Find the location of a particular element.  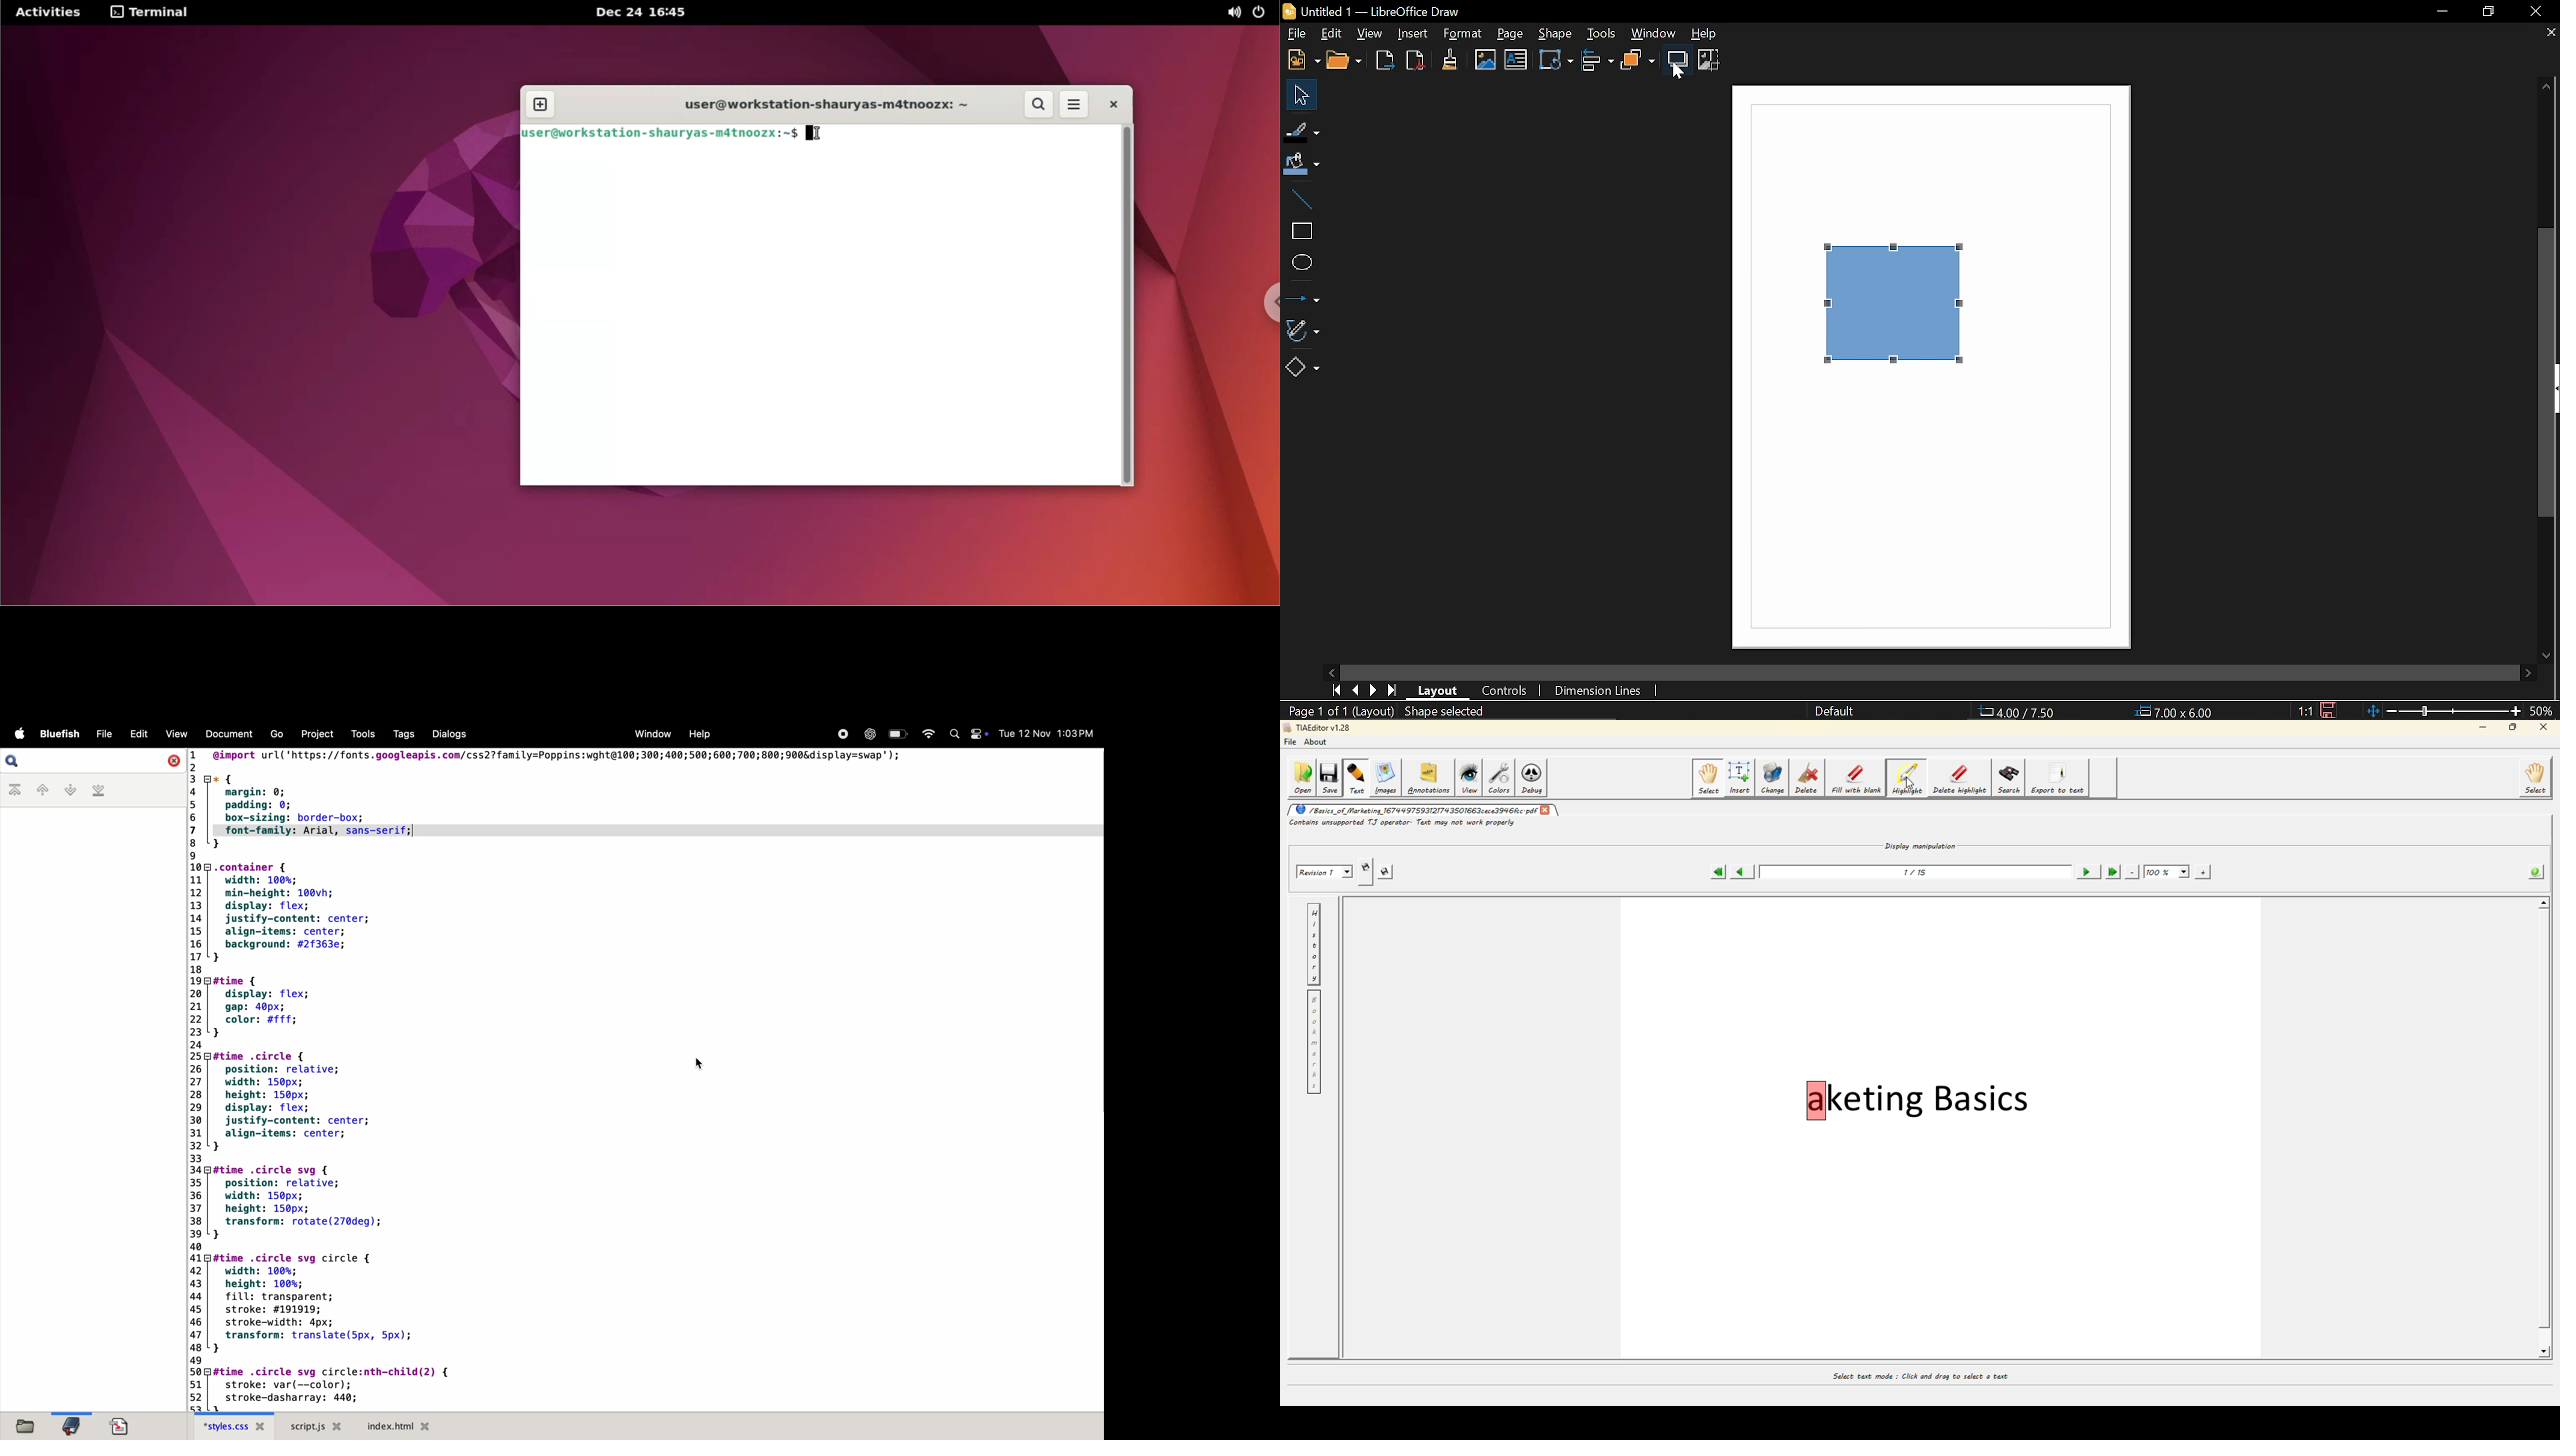

dialogs is located at coordinates (449, 735).